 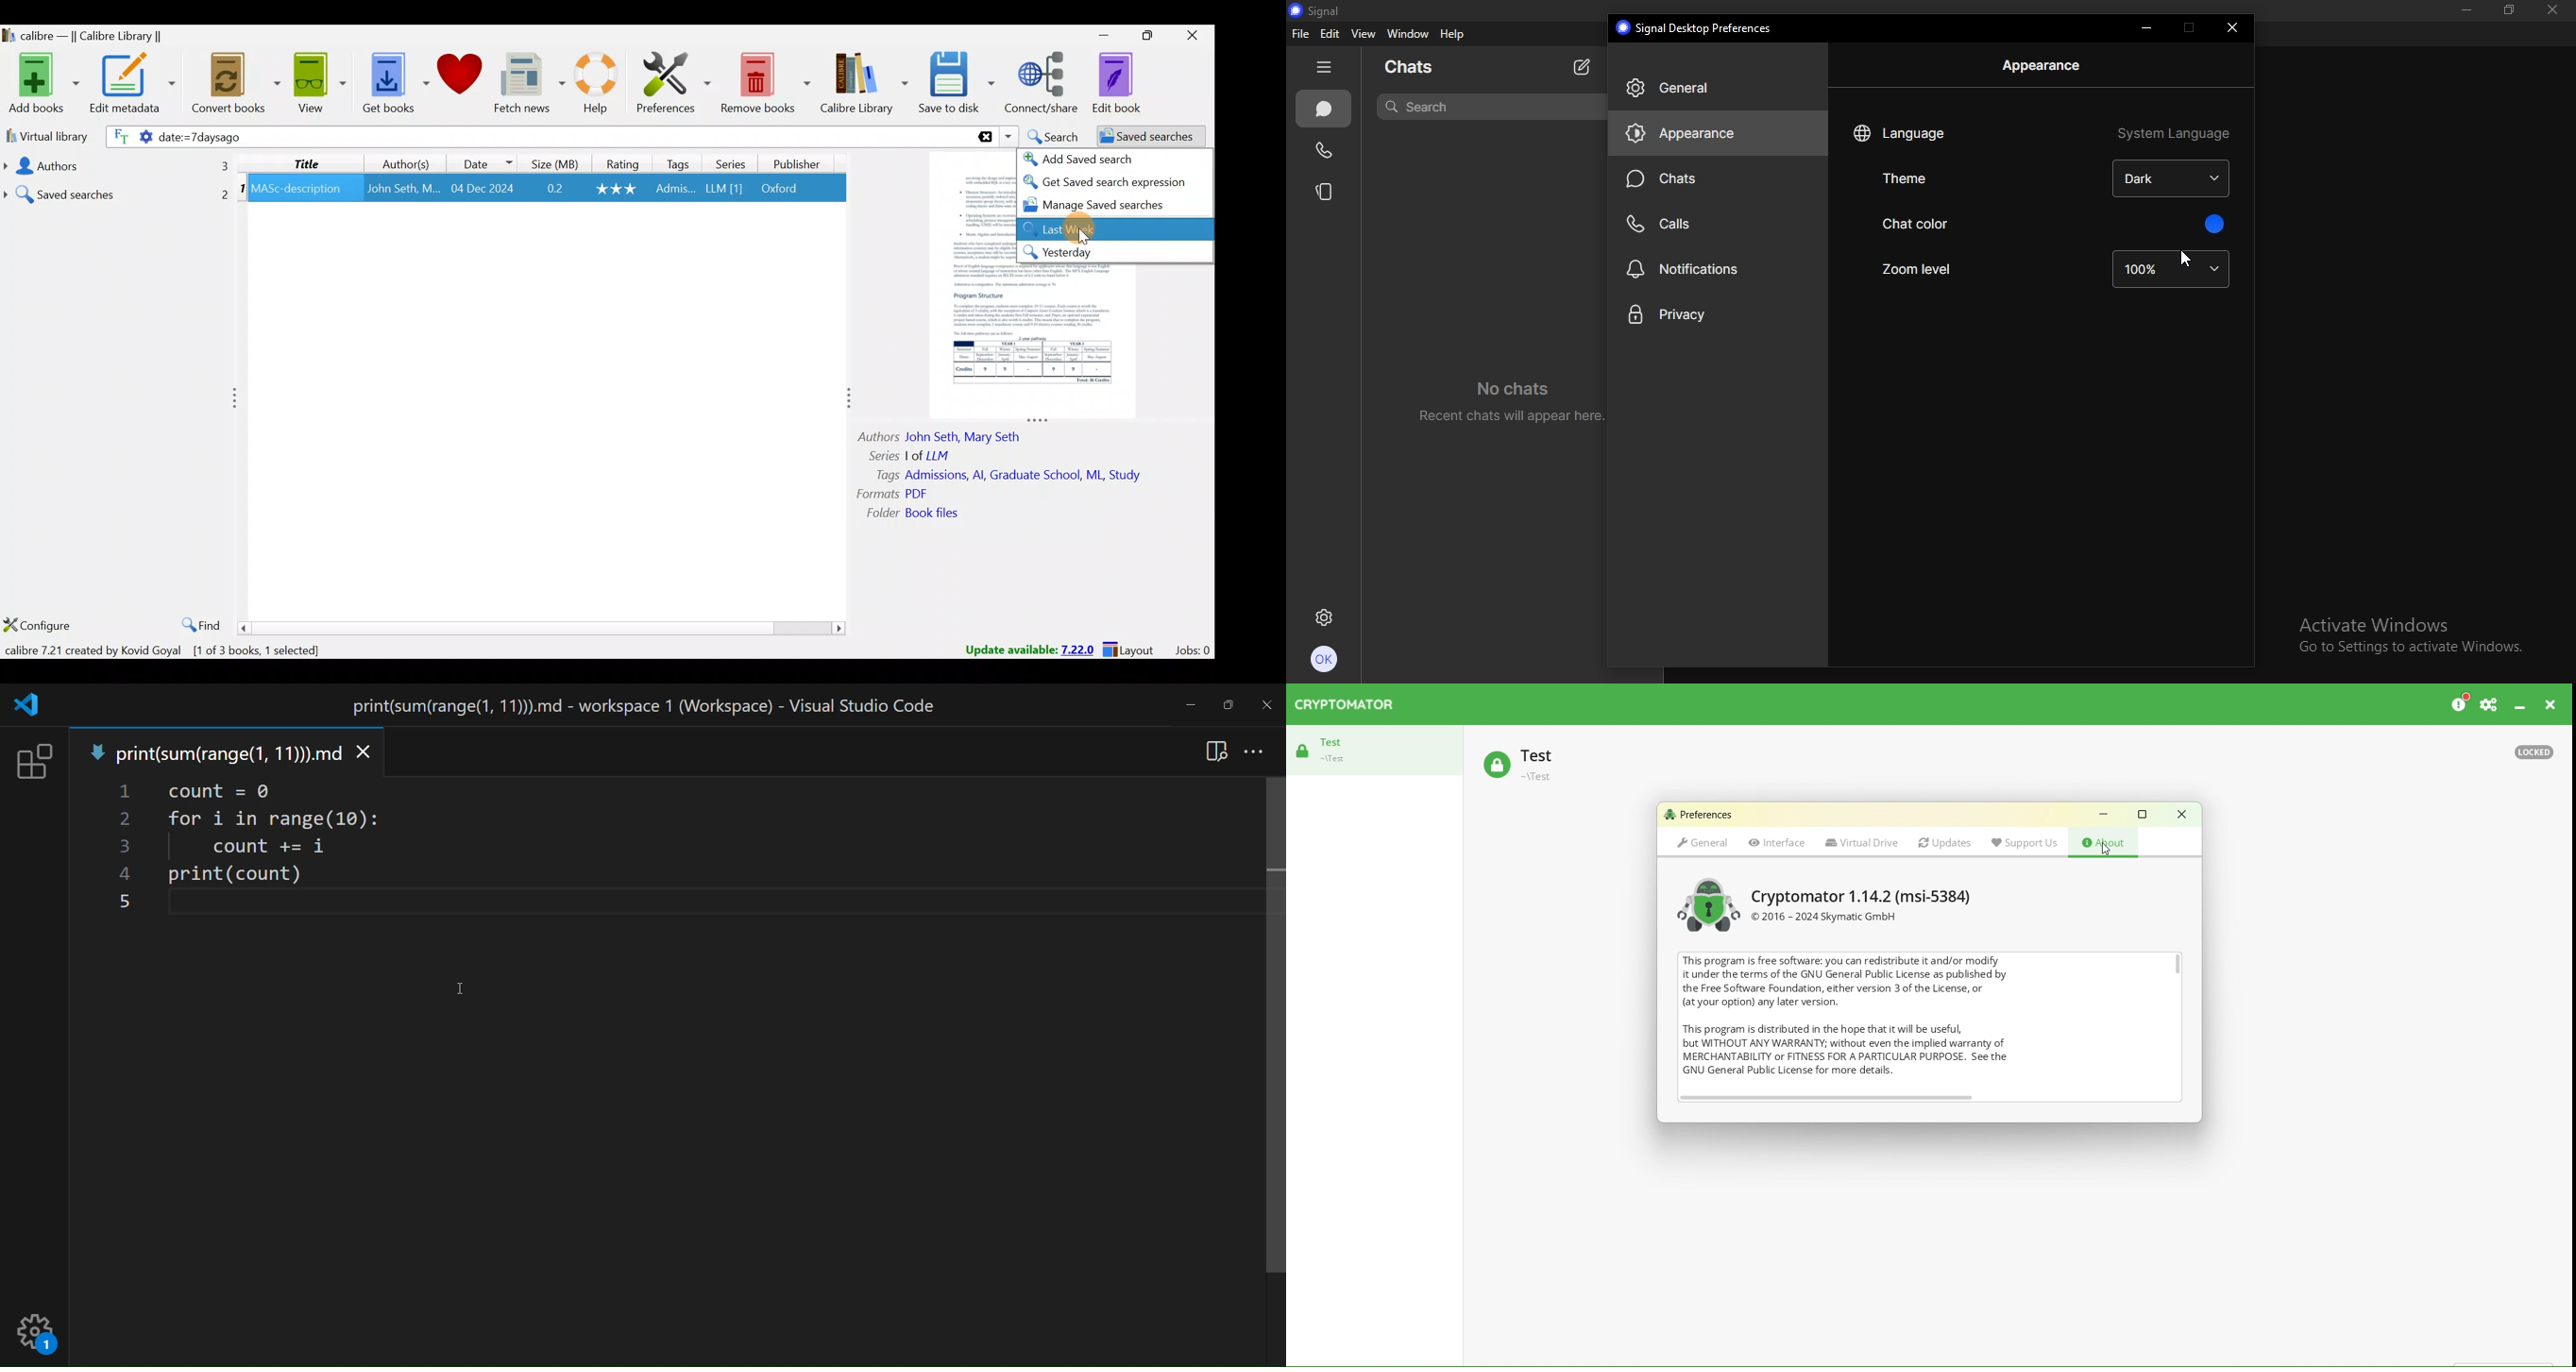 What do you see at coordinates (1862, 845) in the screenshot?
I see `Virtual Drive` at bounding box center [1862, 845].